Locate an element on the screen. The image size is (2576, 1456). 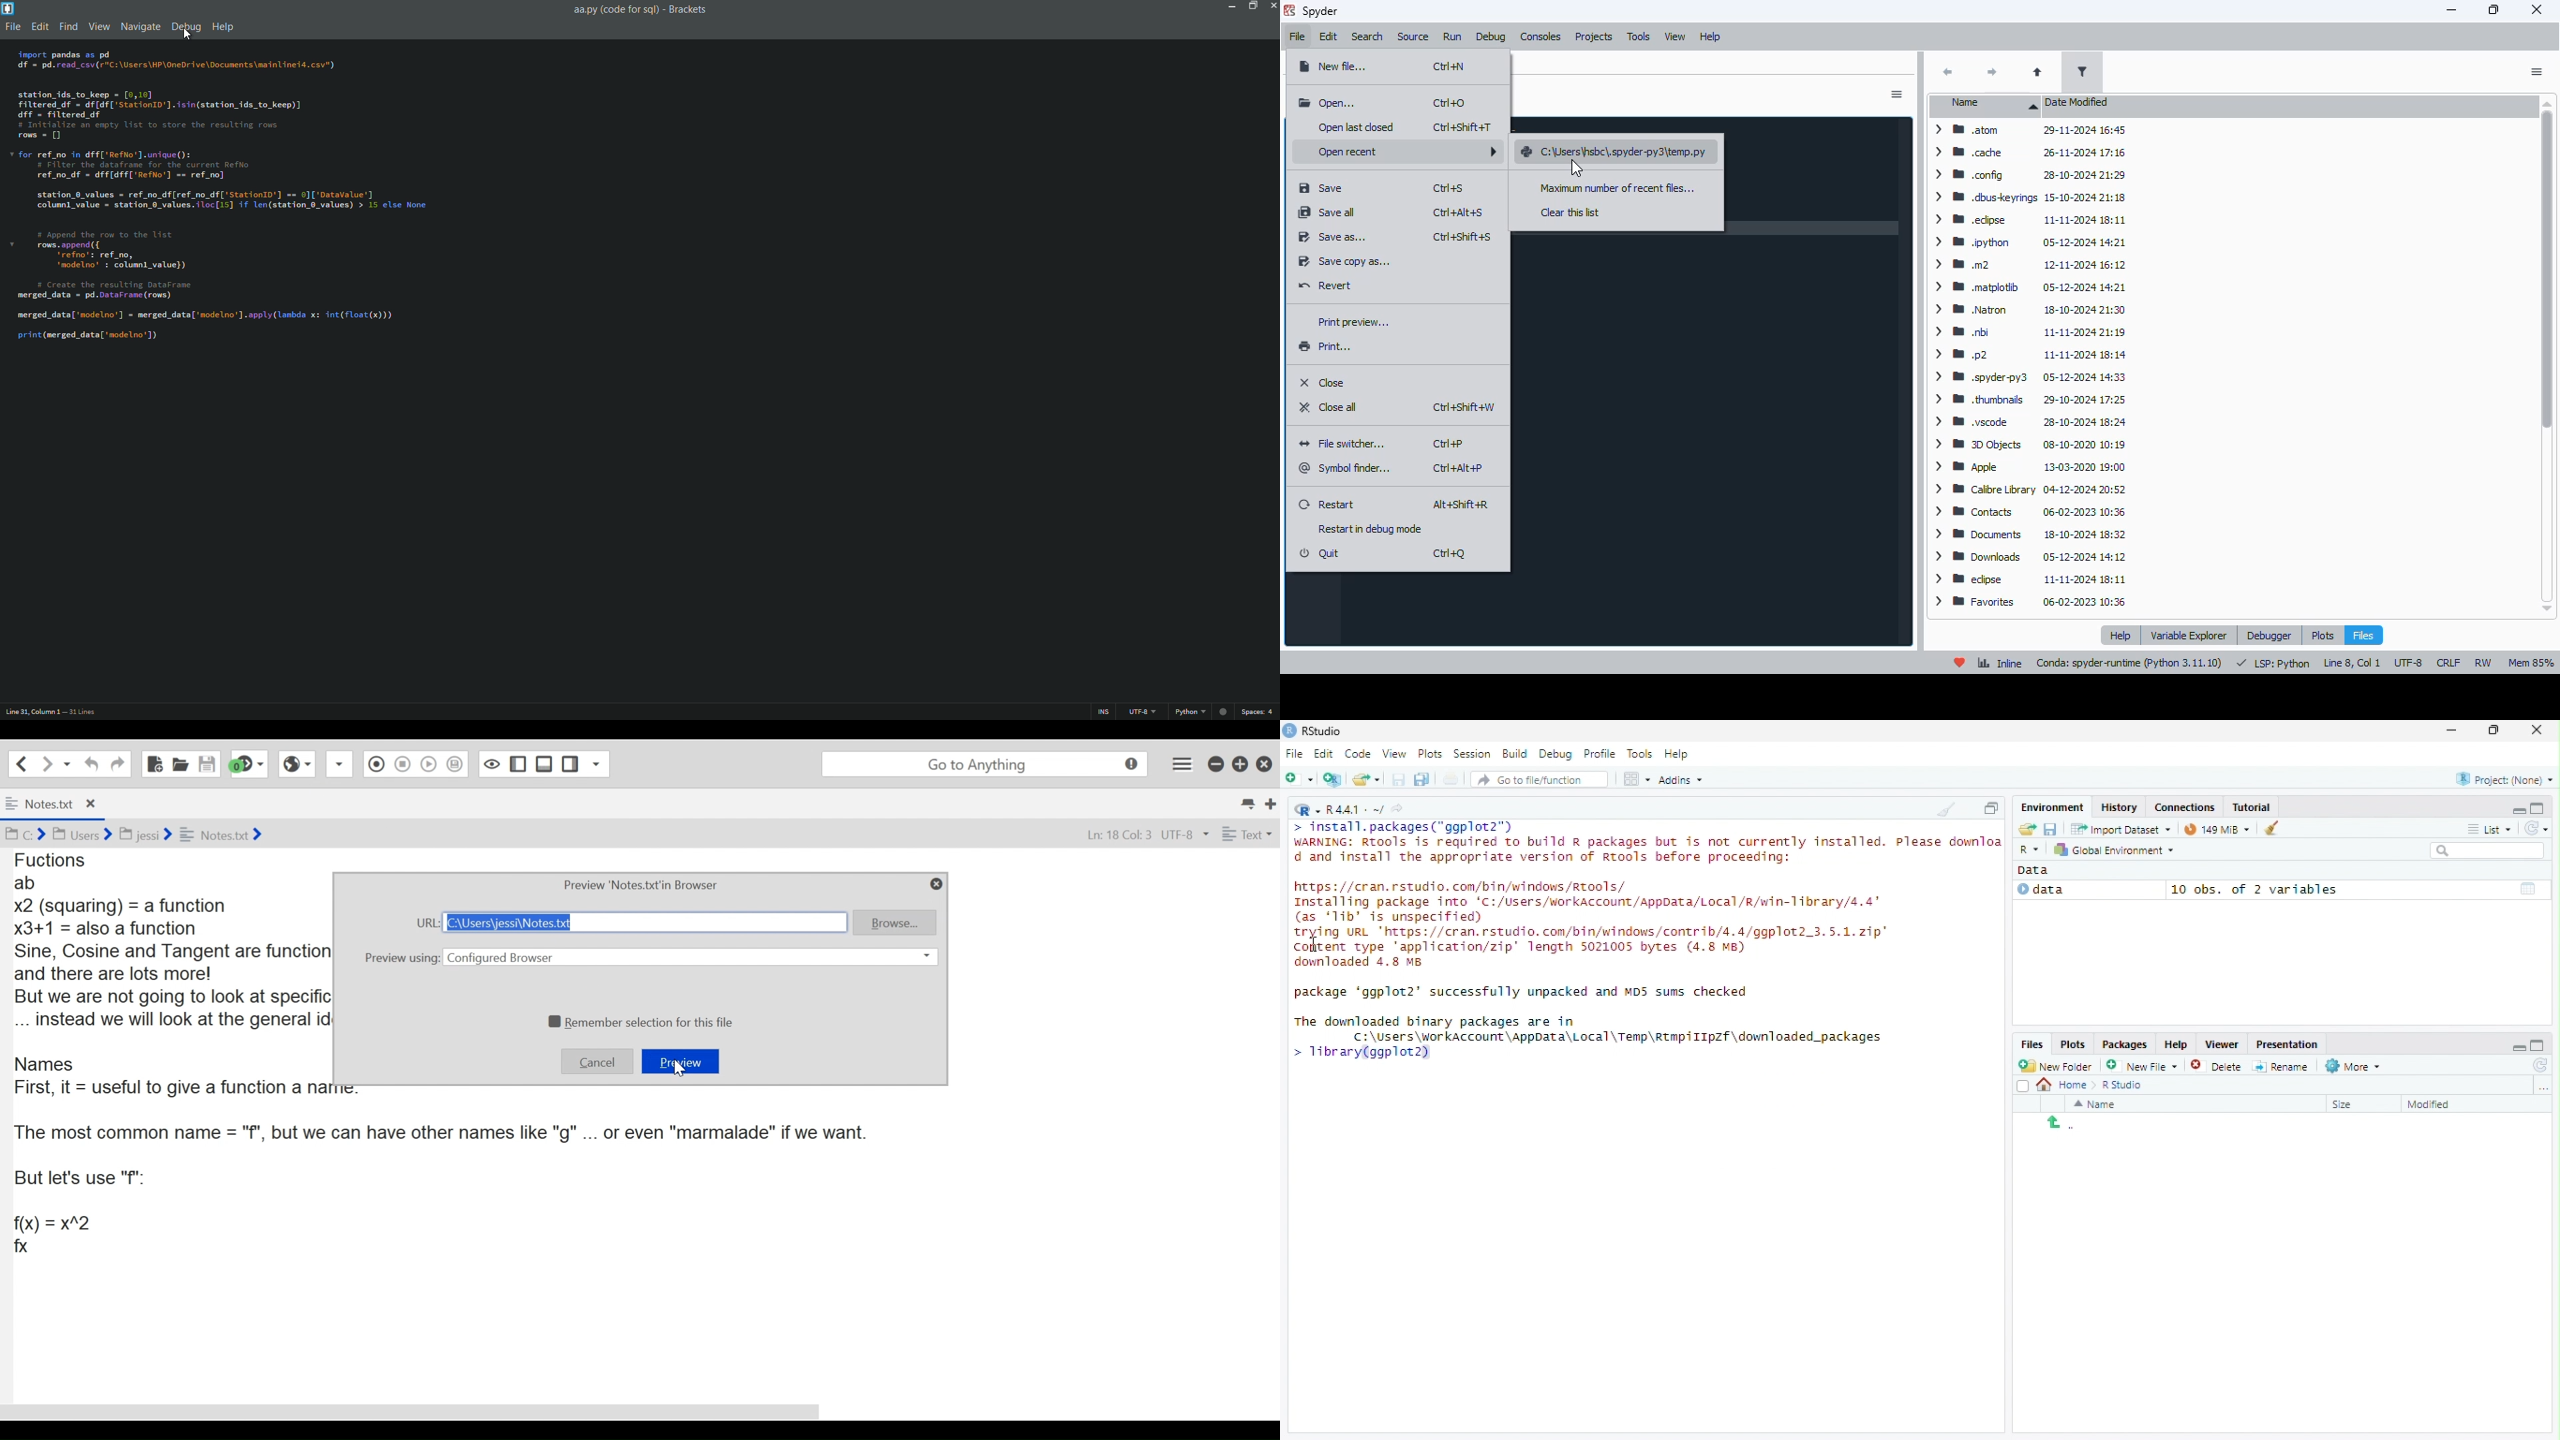
edit is located at coordinates (1328, 37).